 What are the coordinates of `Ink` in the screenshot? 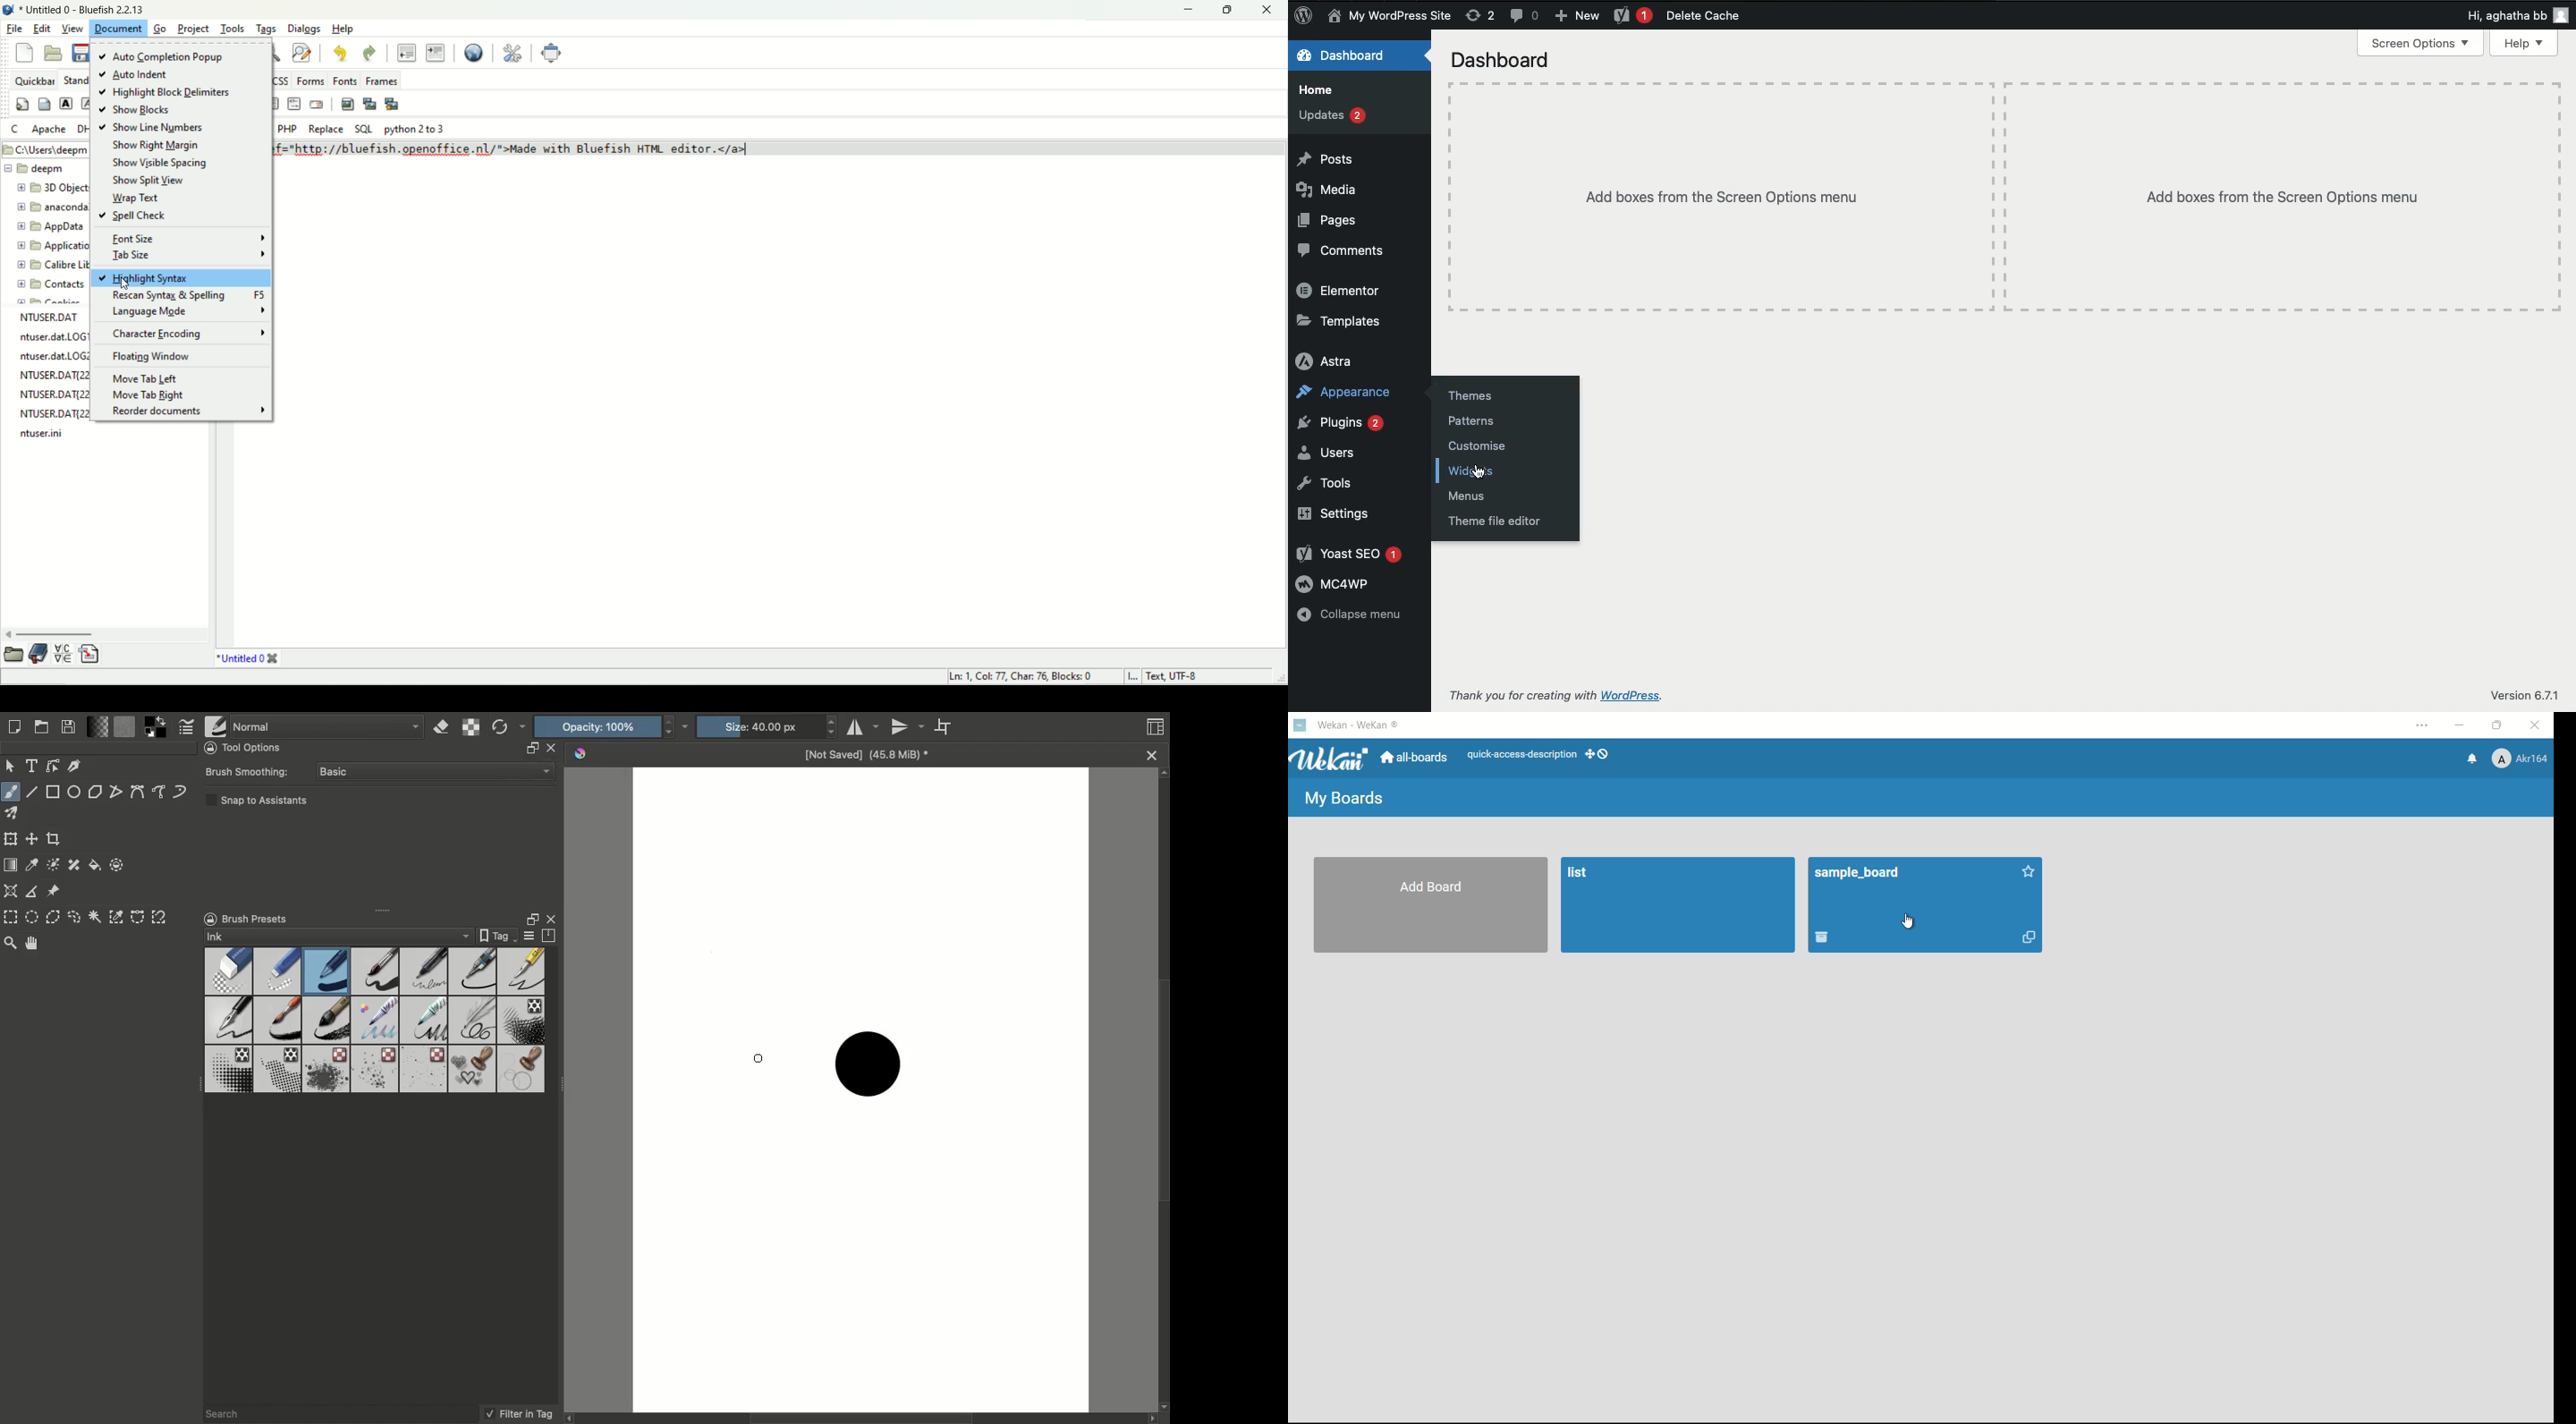 It's located at (337, 936).